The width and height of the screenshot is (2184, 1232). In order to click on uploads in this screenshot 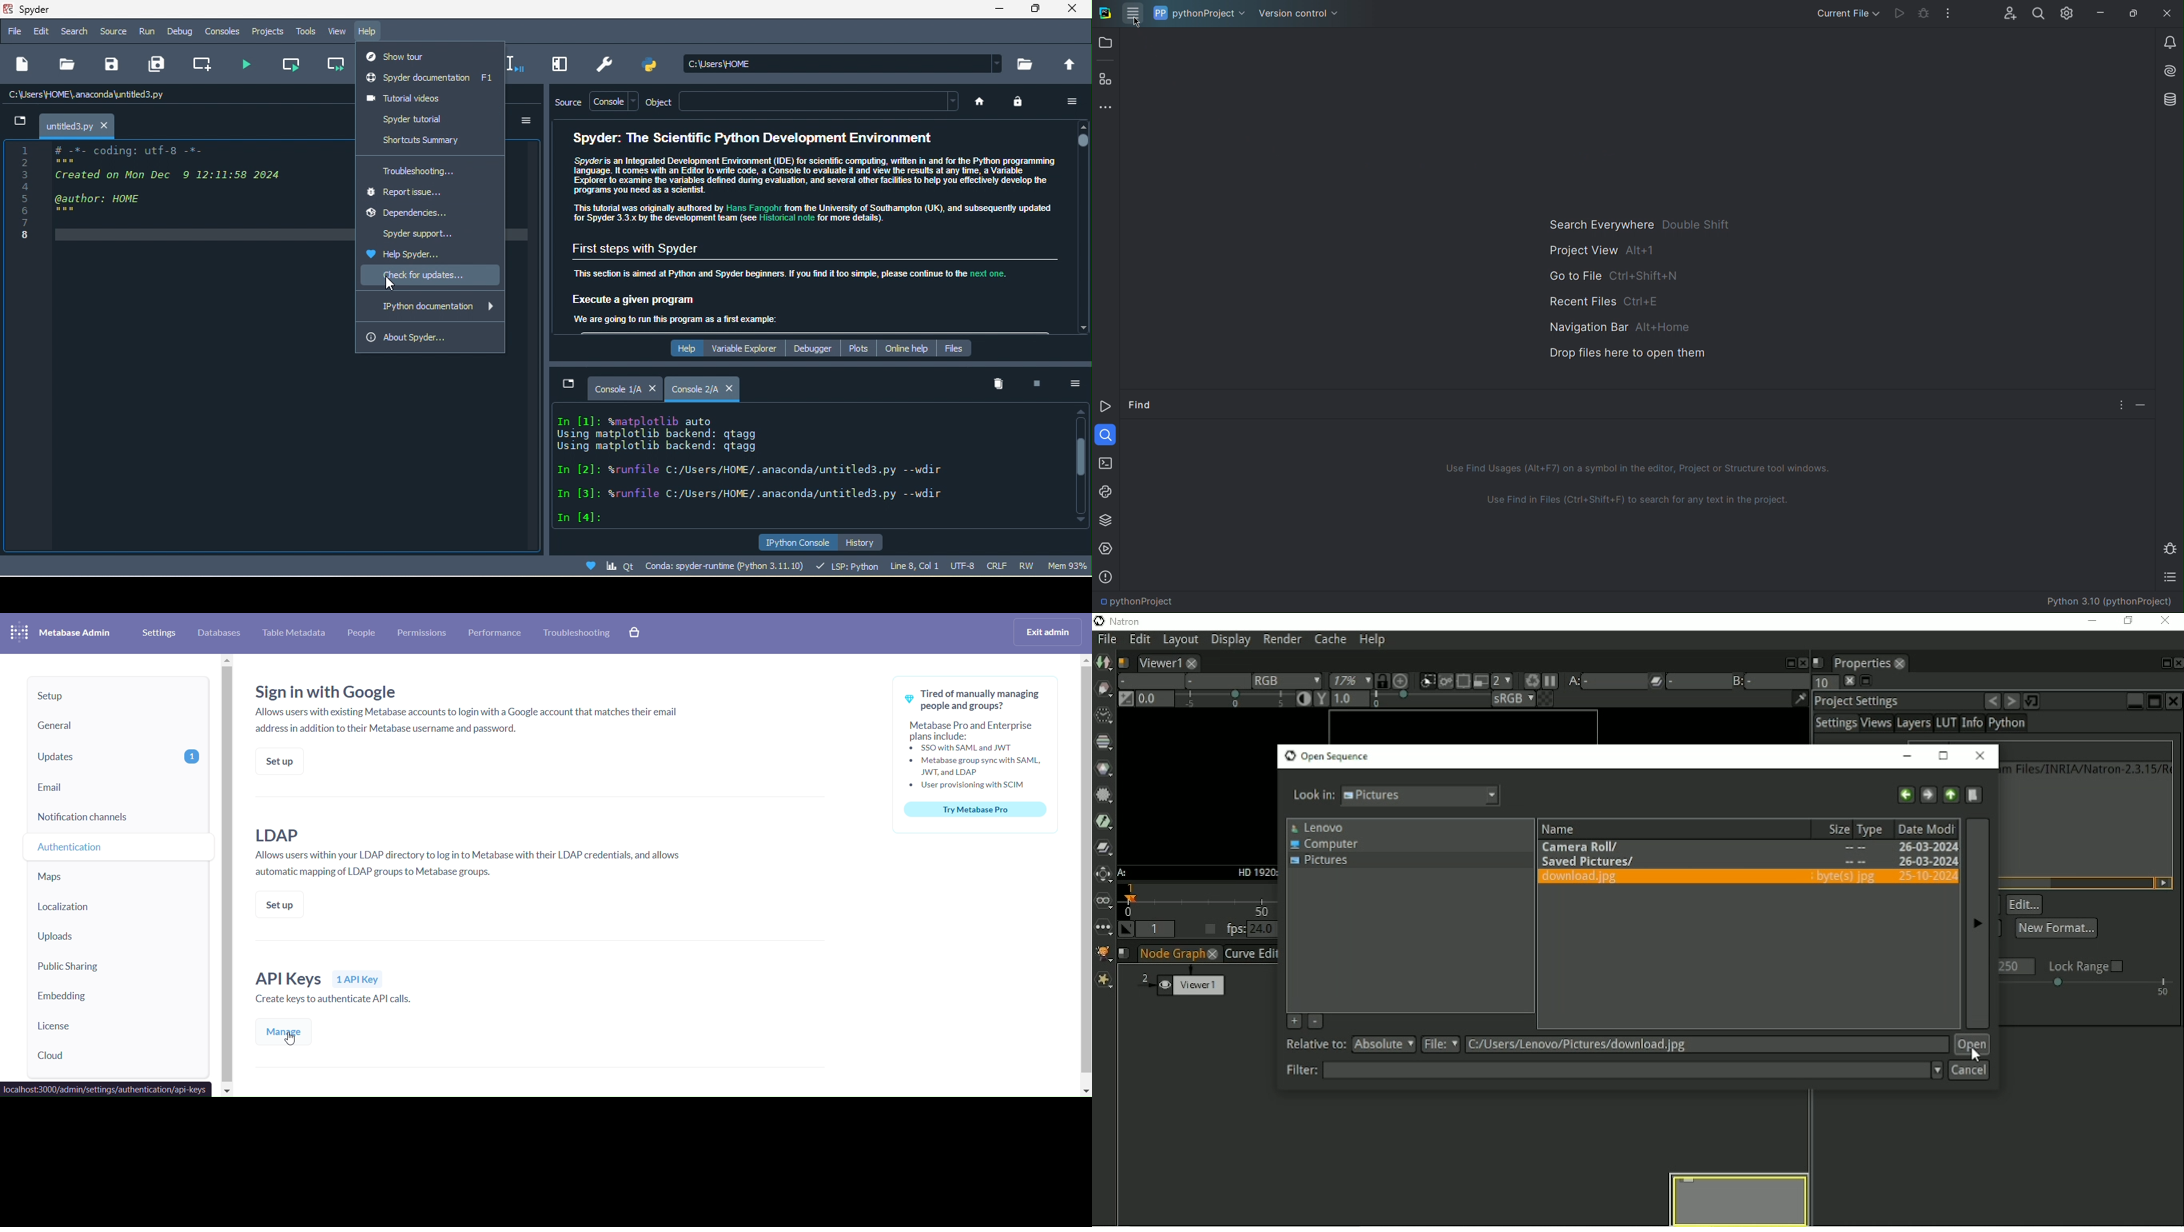, I will do `click(118, 939)`.